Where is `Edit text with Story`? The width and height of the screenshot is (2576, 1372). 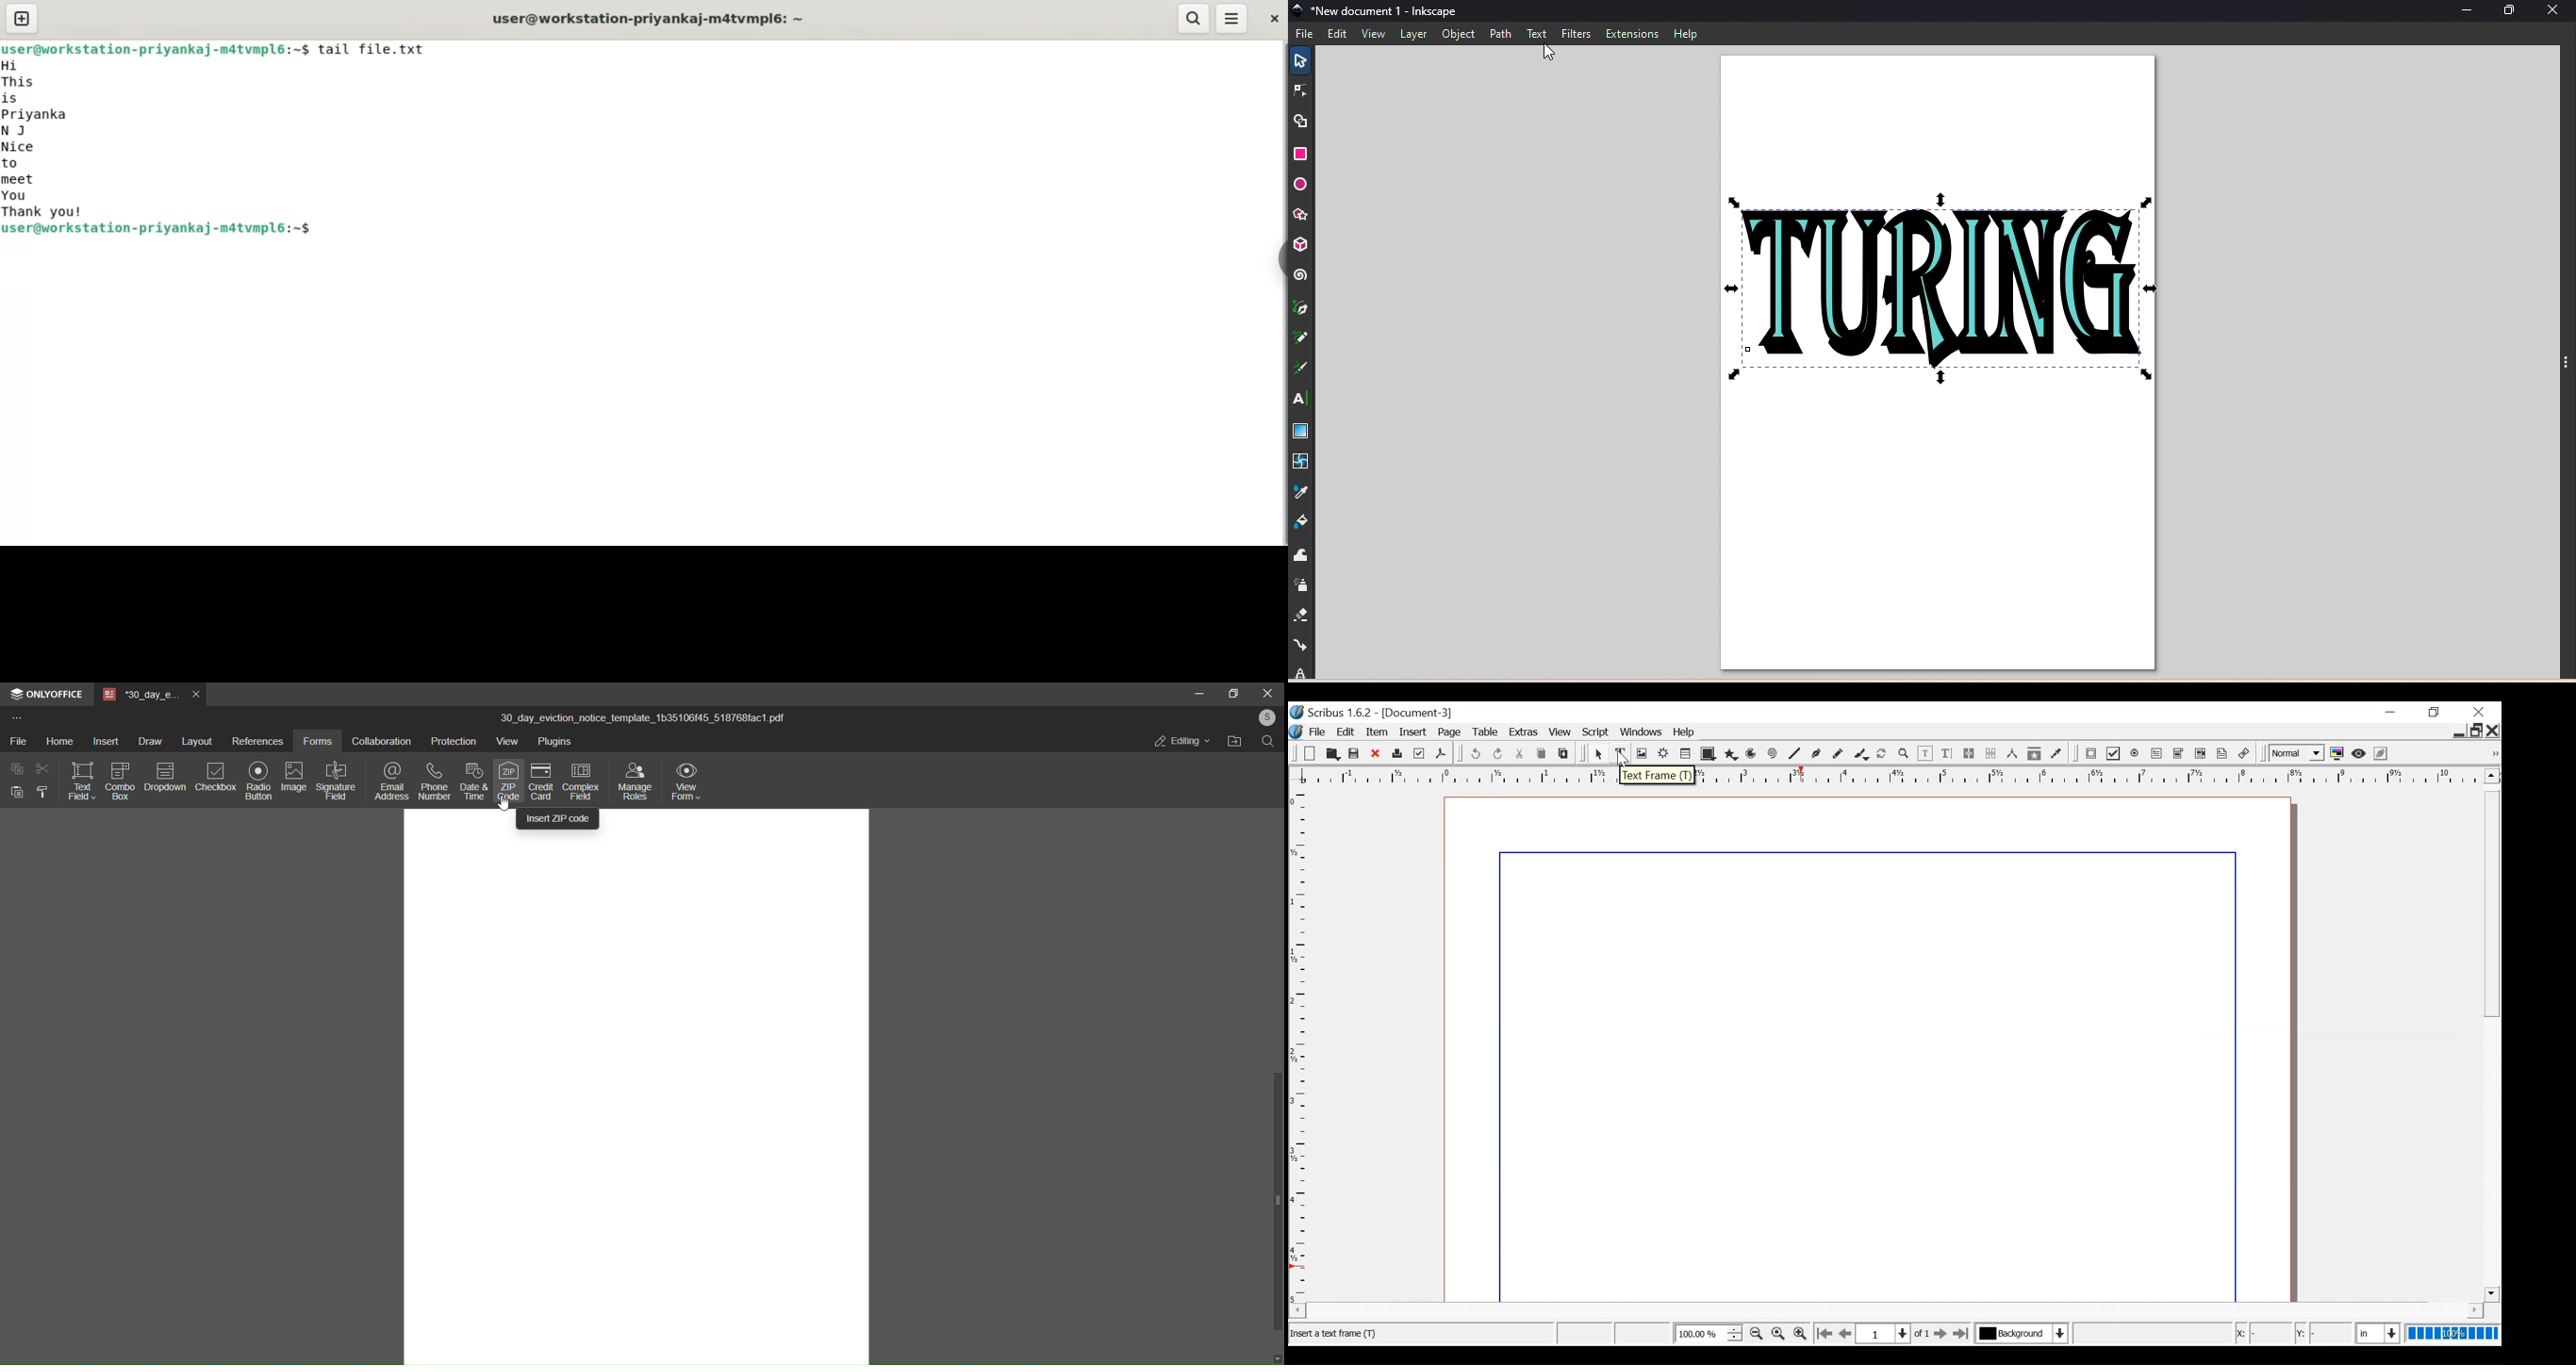 Edit text with Story is located at coordinates (1947, 754).